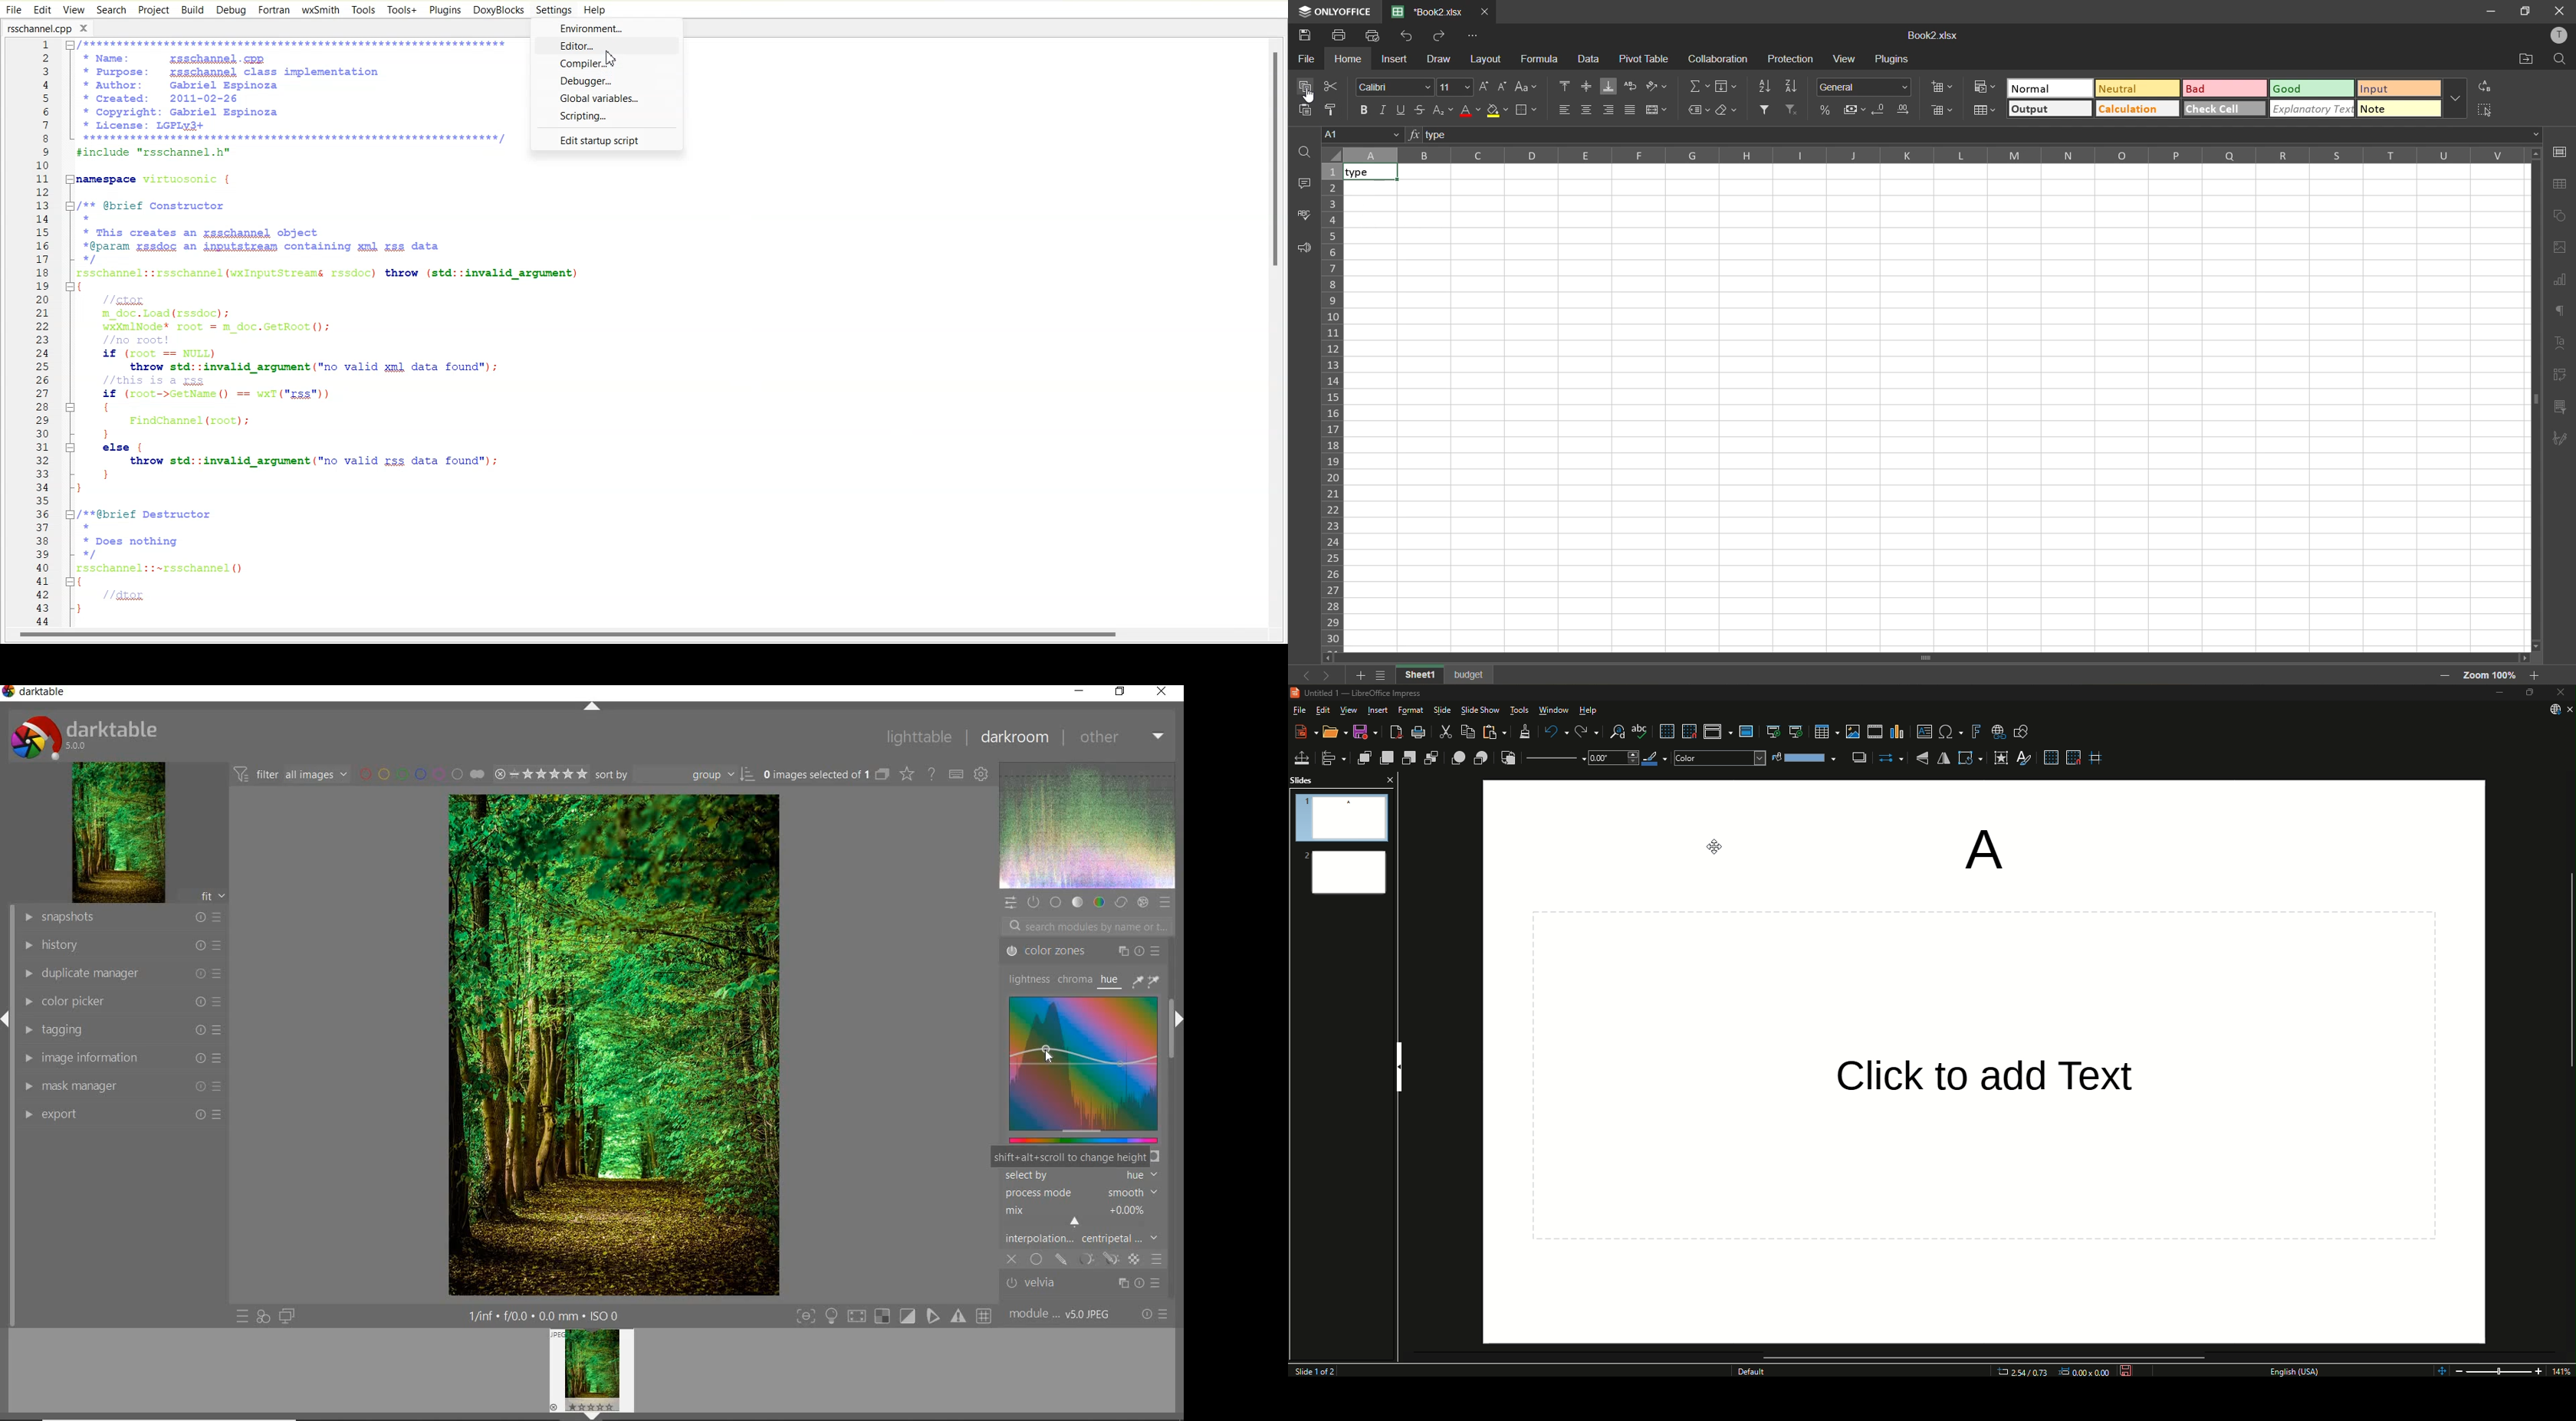 This screenshot has width=2576, height=1428. What do you see at coordinates (1976, 732) in the screenshot?
I see `Insert Fontwork Text` at bounding box center [1976, 732].